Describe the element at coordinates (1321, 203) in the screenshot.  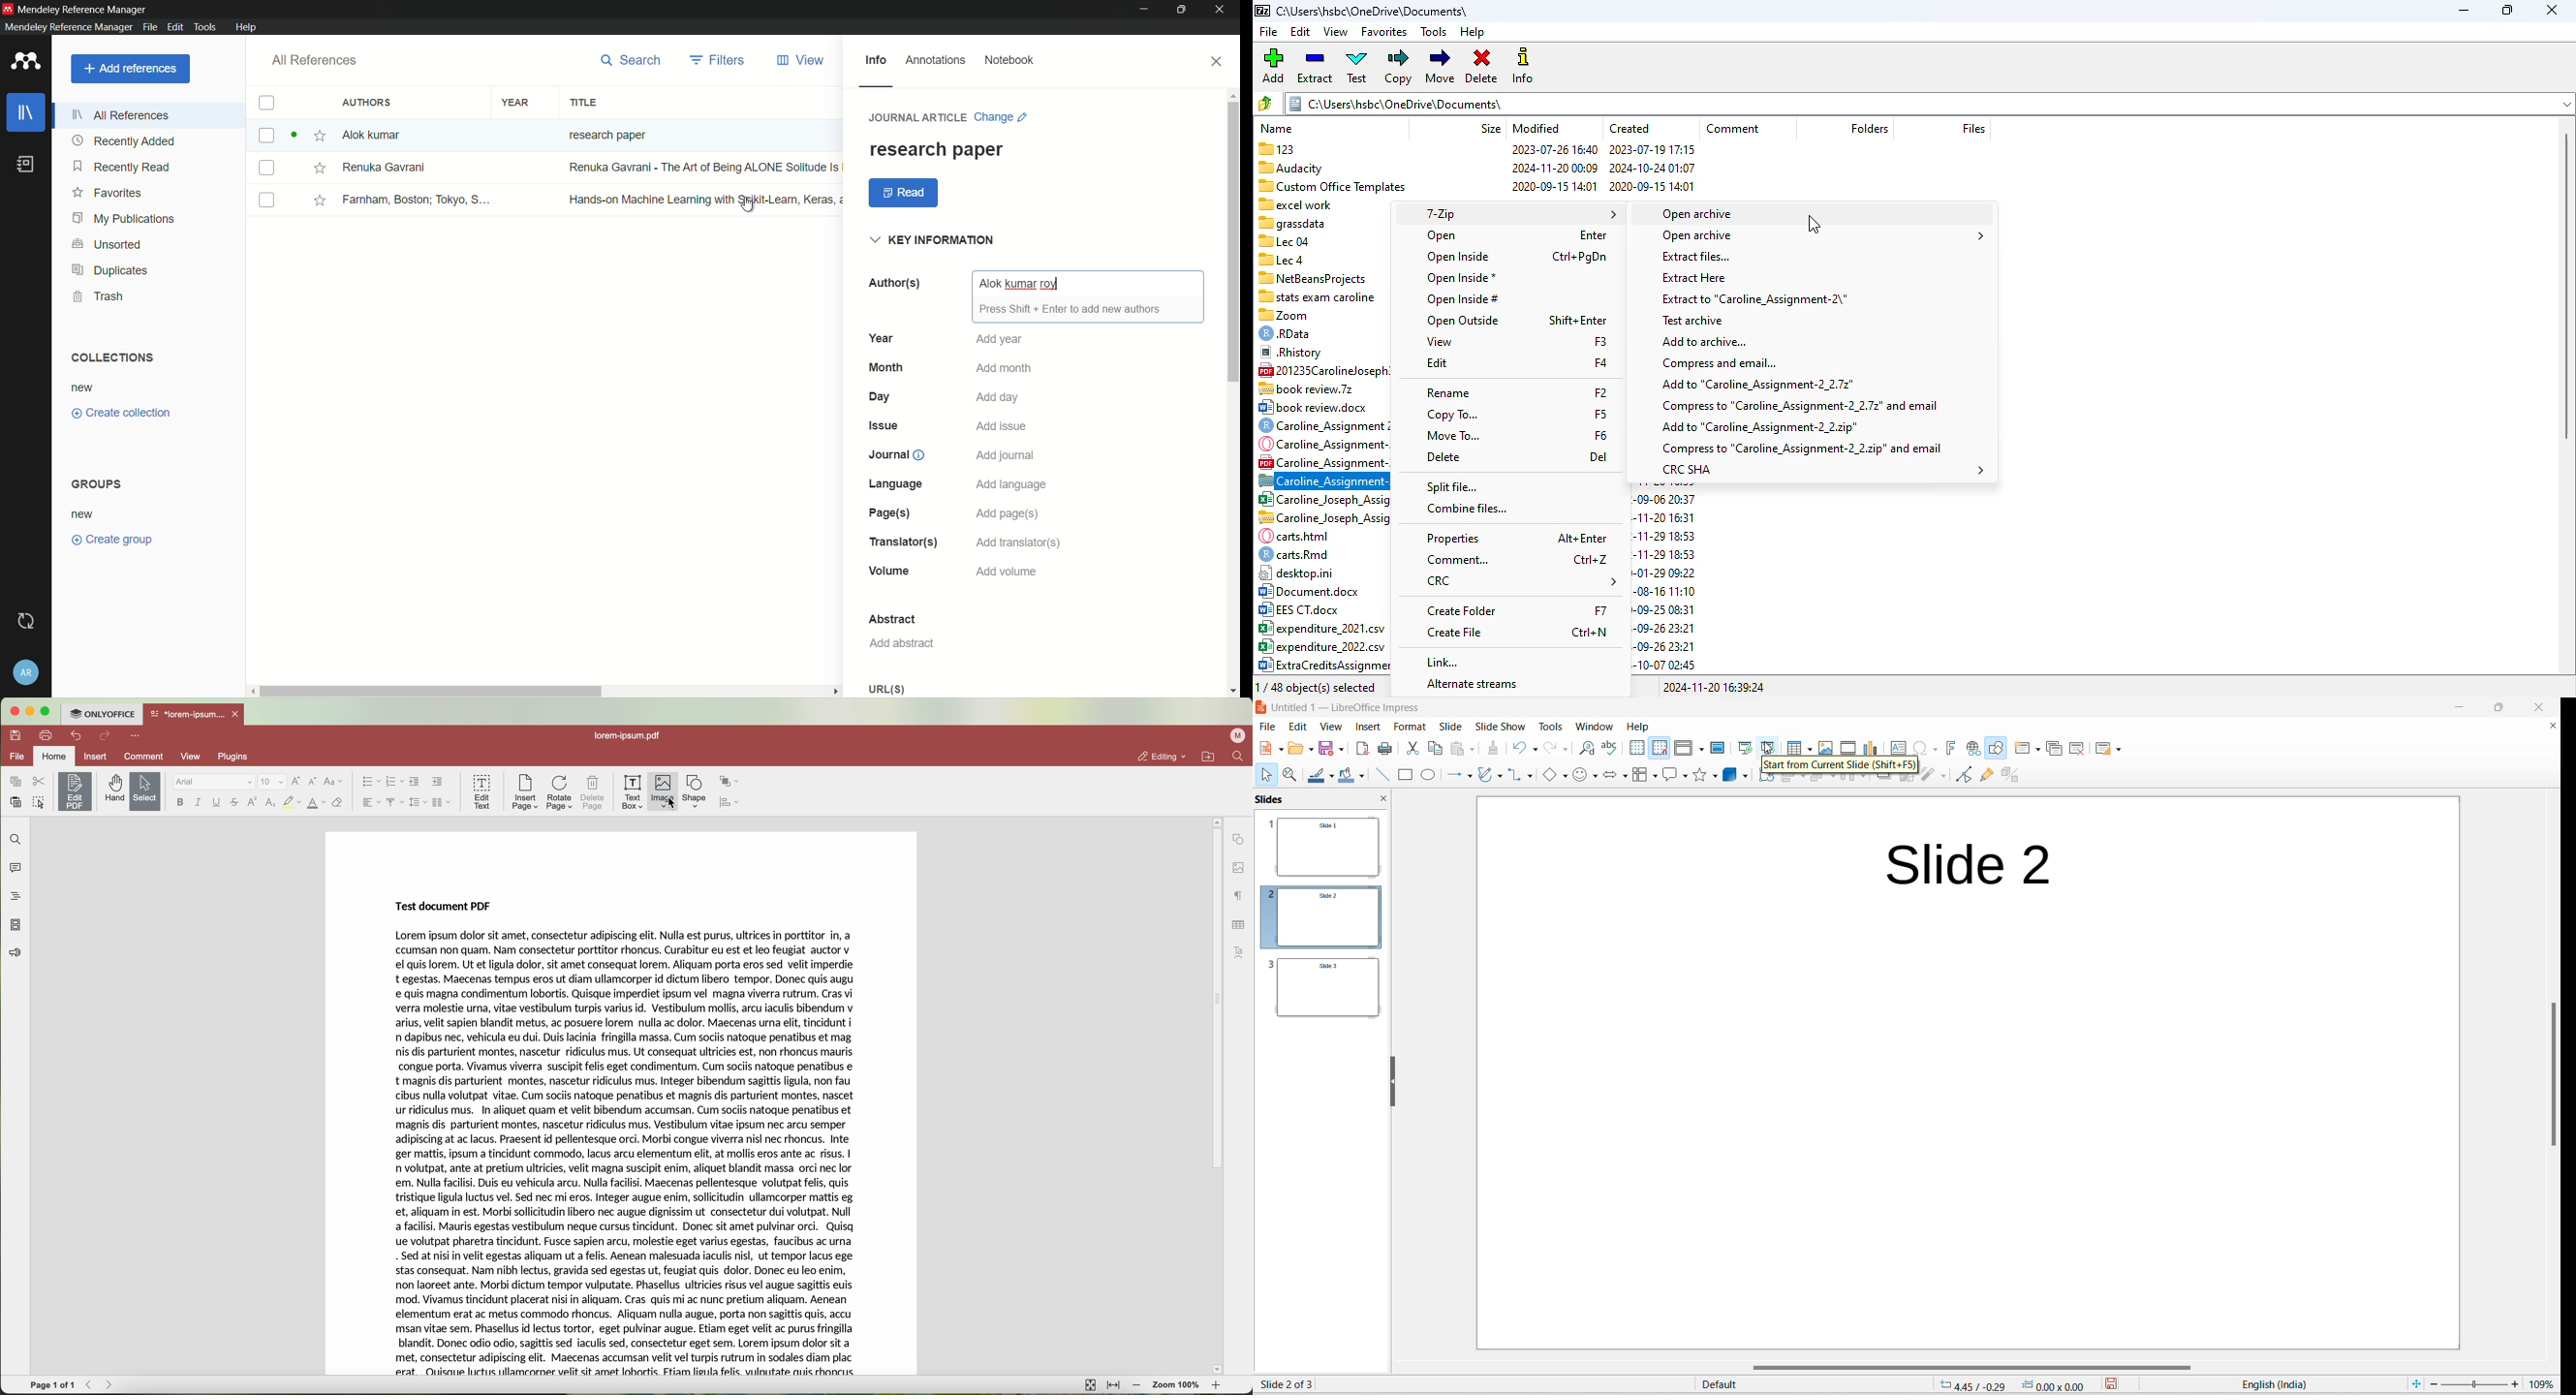
I see `= excel work 2022-09-06 20:38 2022-09-06 20:37` at that location.